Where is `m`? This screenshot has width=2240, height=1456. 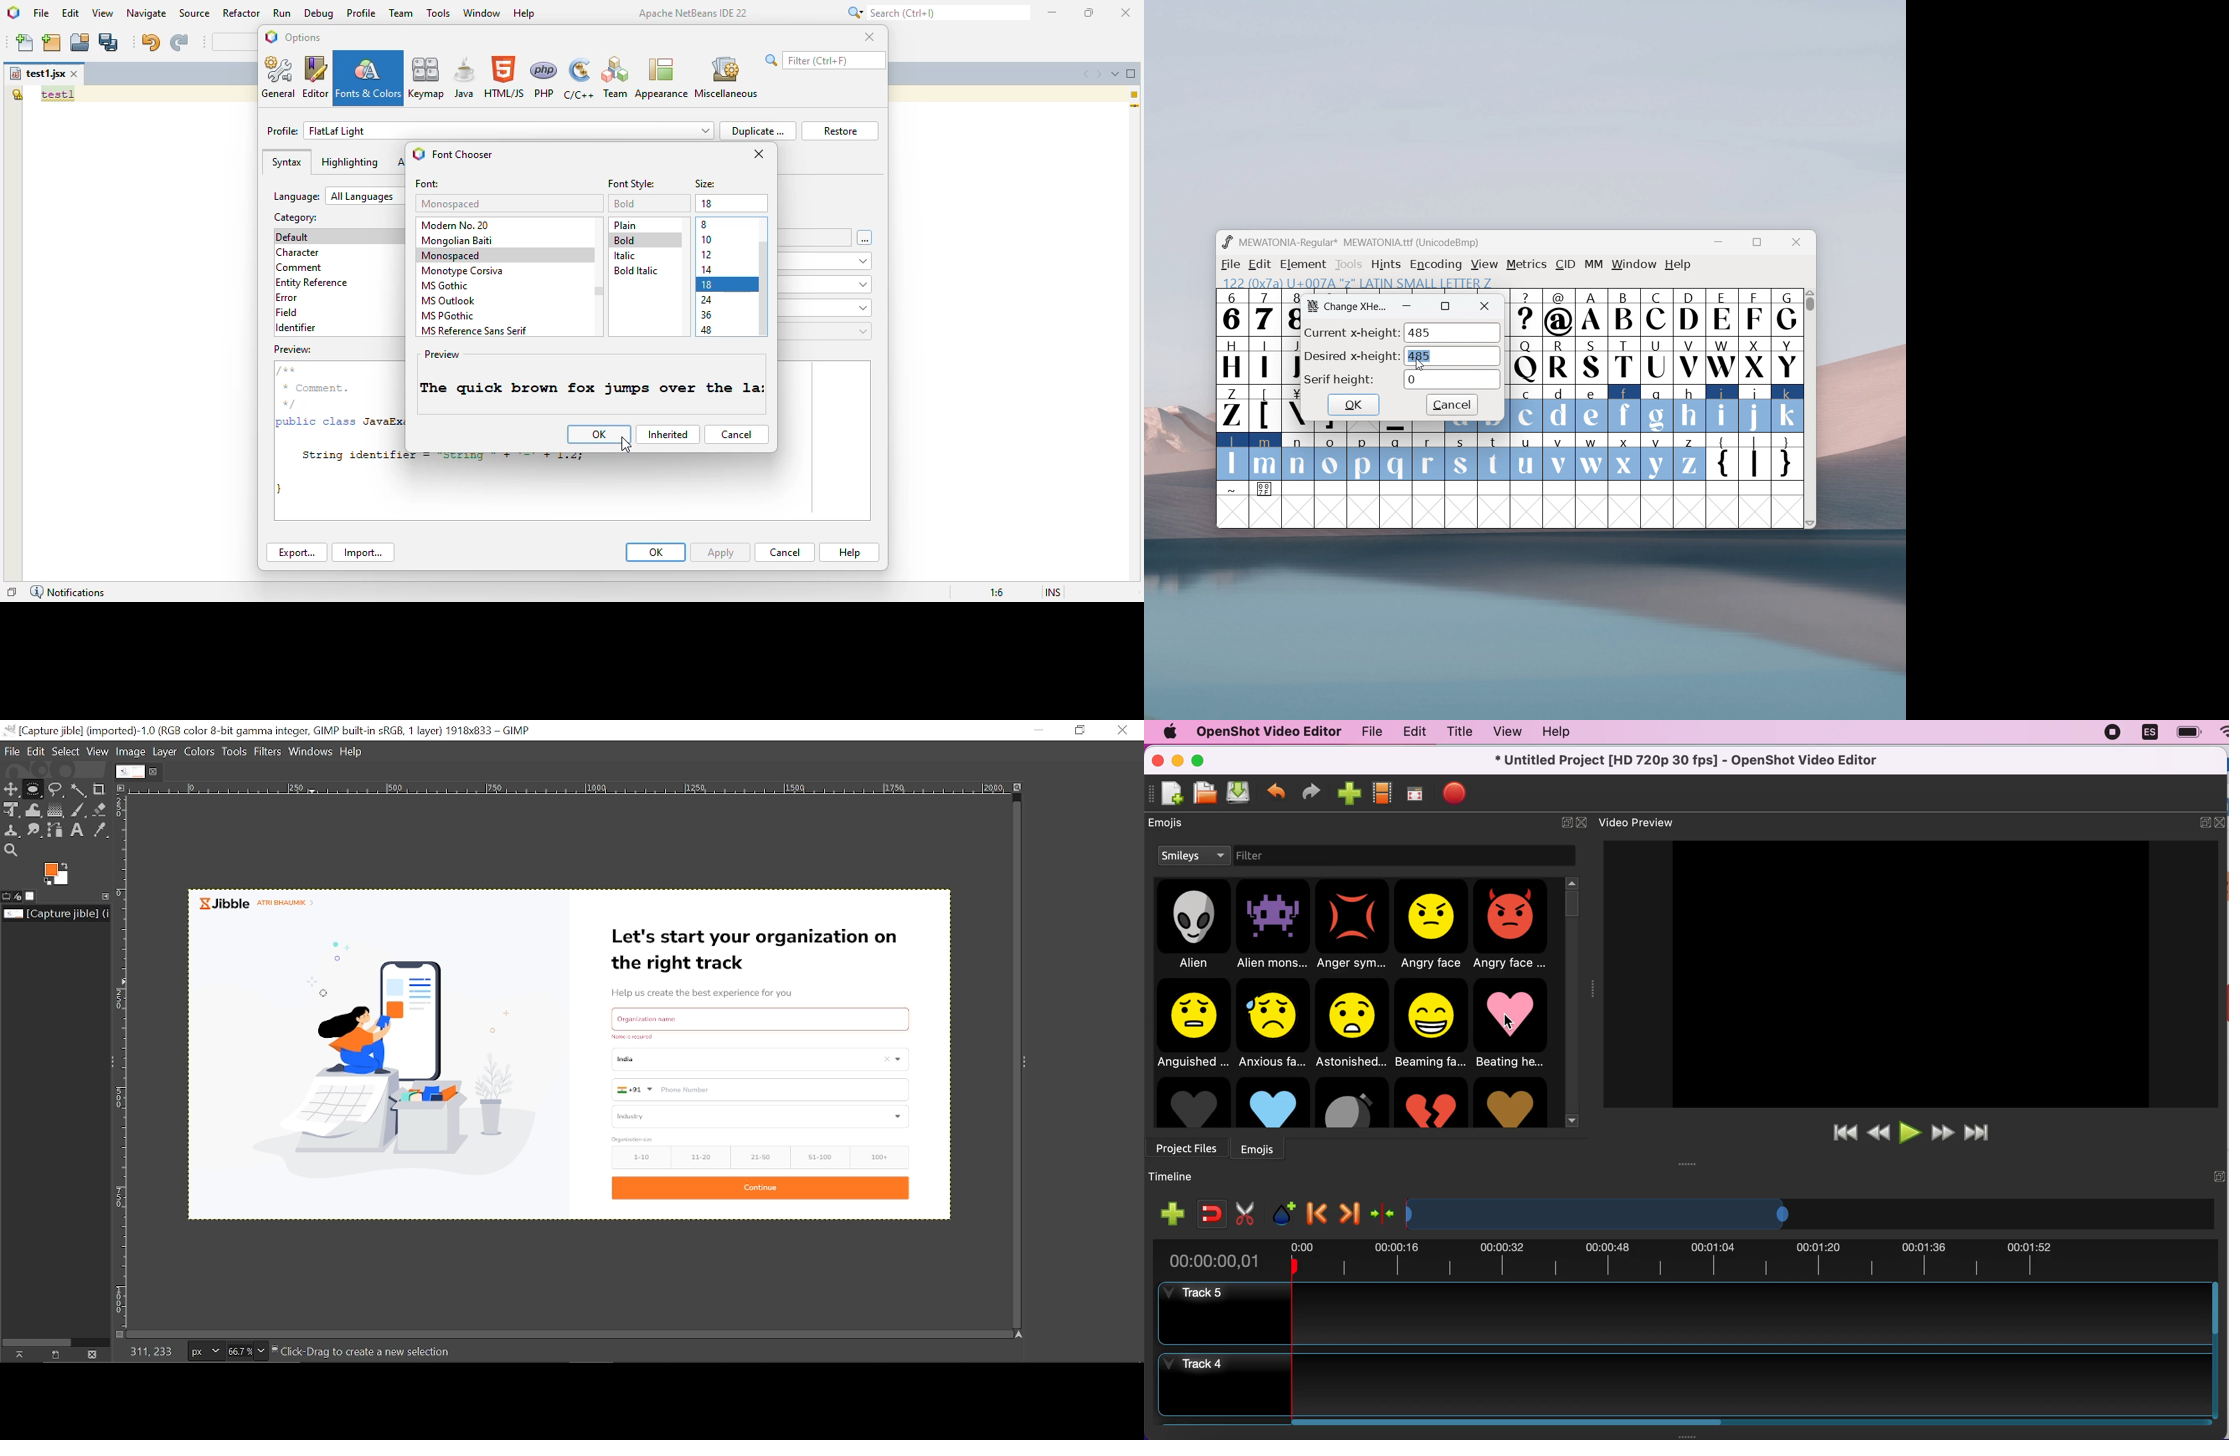
m is located at coordinates (1265, 457).